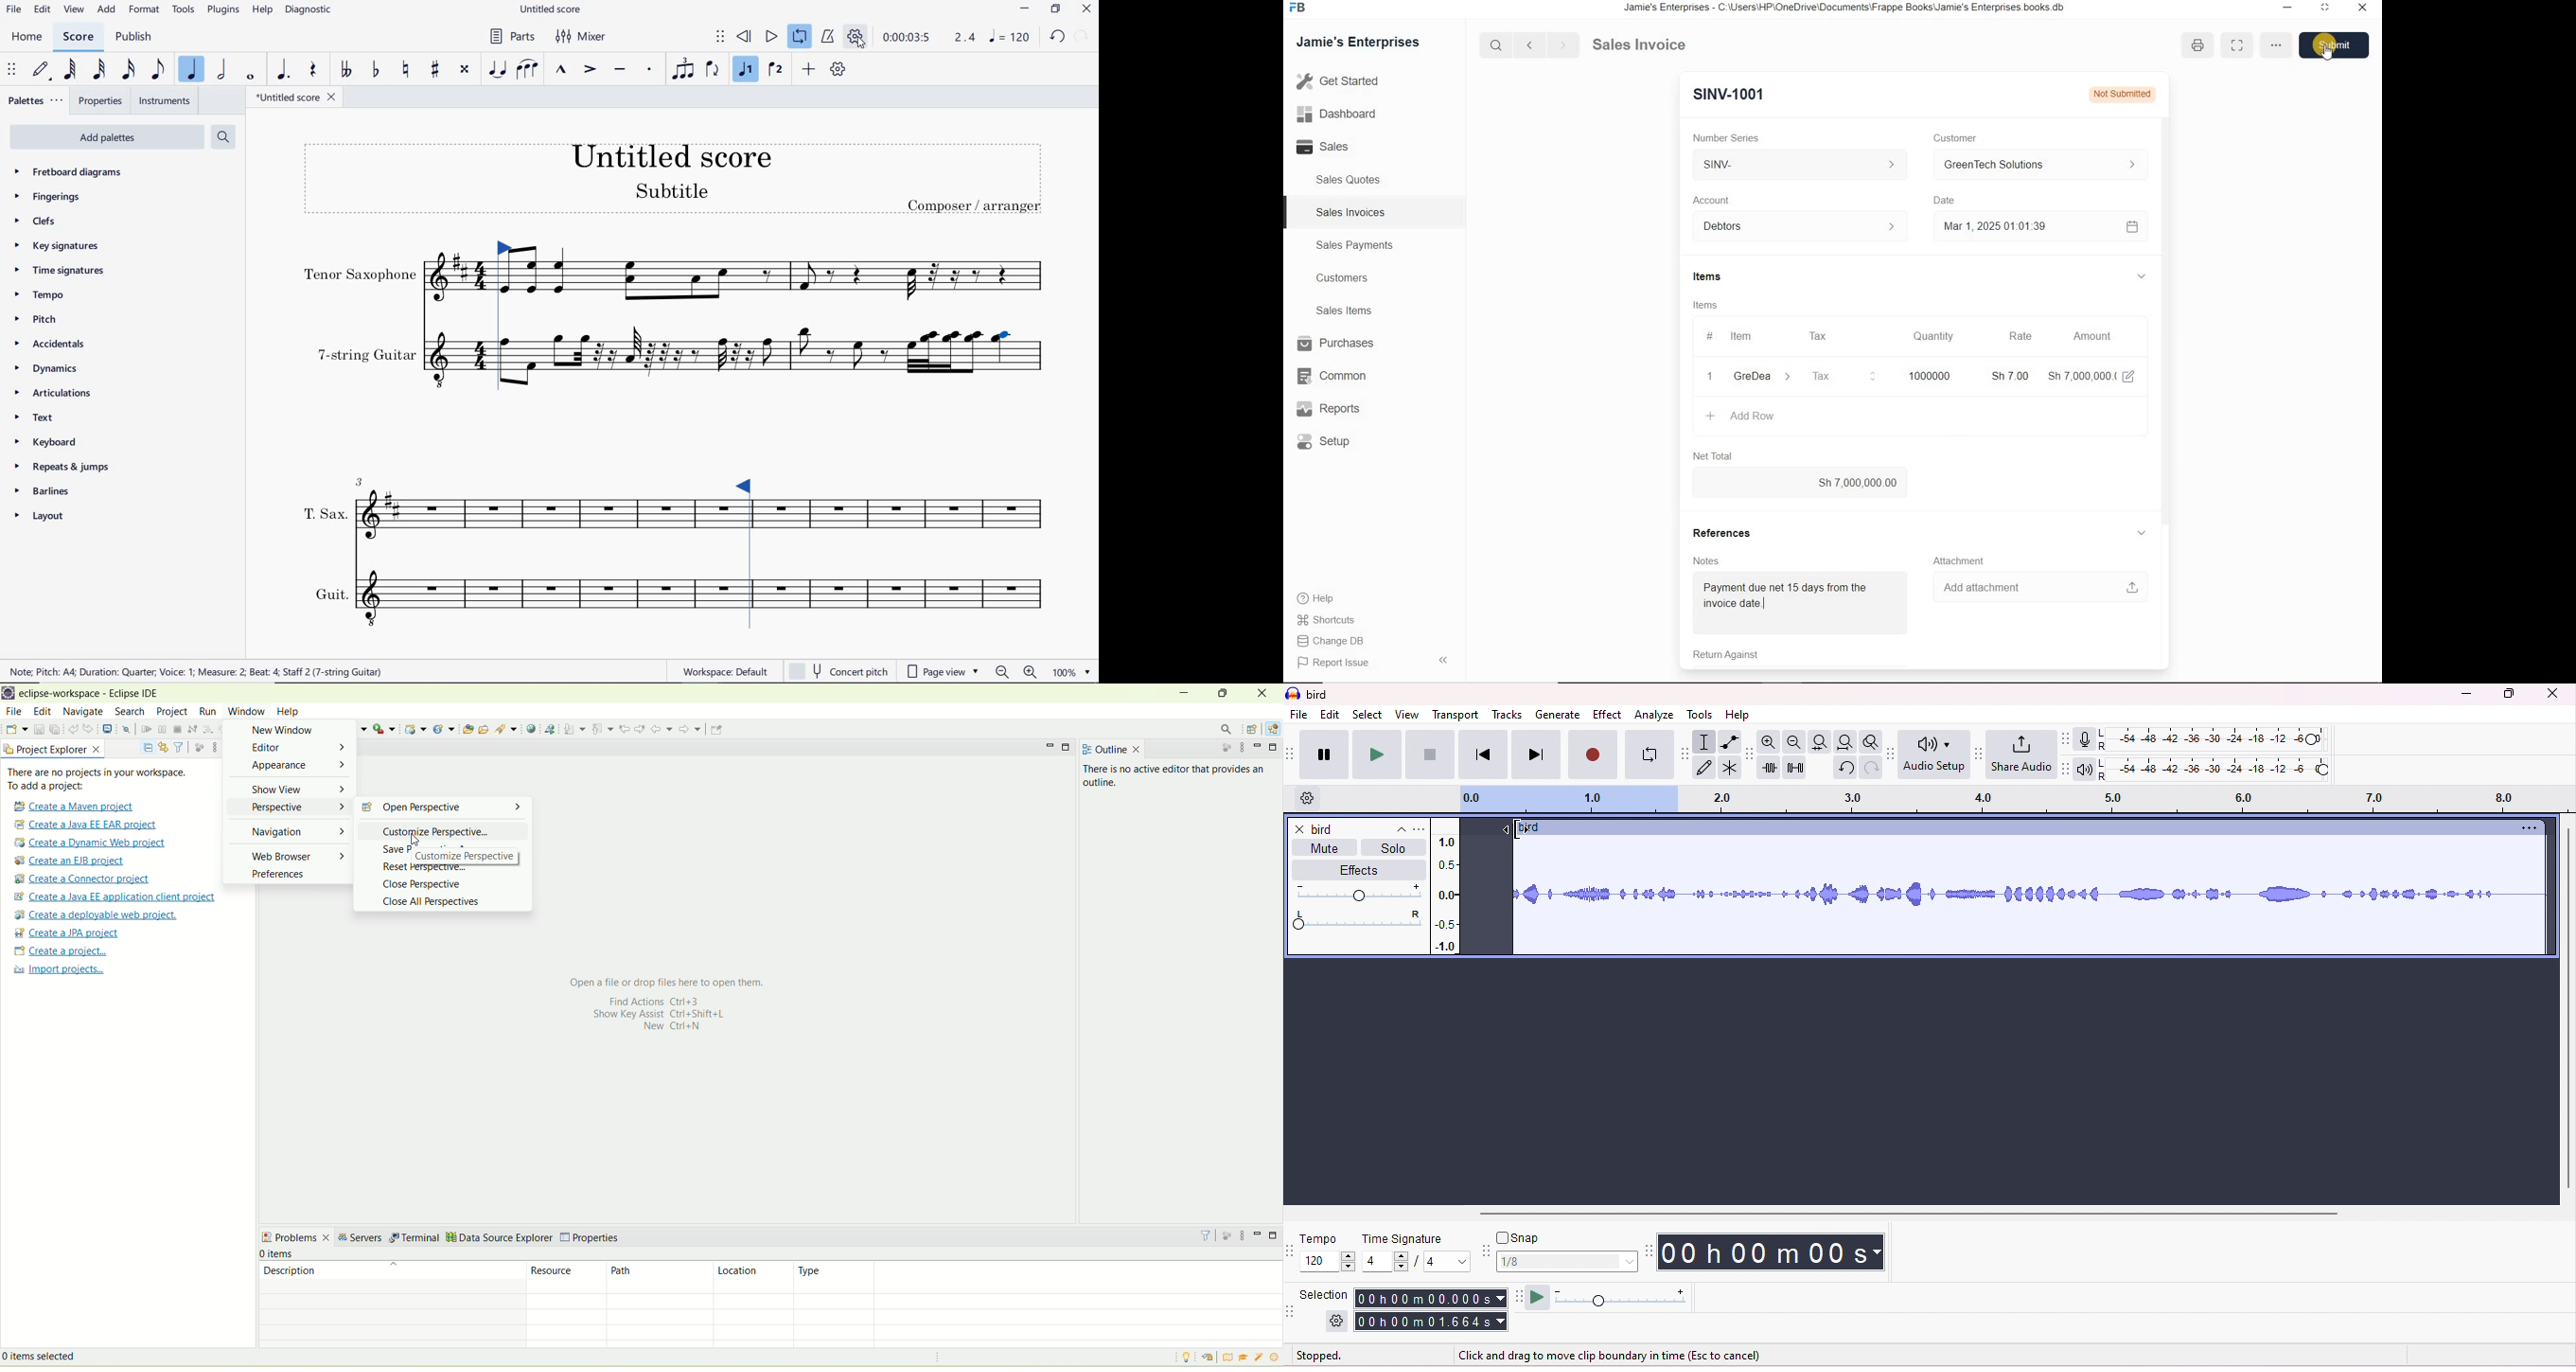 This screenshot has height=1372, width=2576. What do you see at coordinates (2285, 9) in the screenshot?
I see `restore down` at bounding box center [2285, 9].